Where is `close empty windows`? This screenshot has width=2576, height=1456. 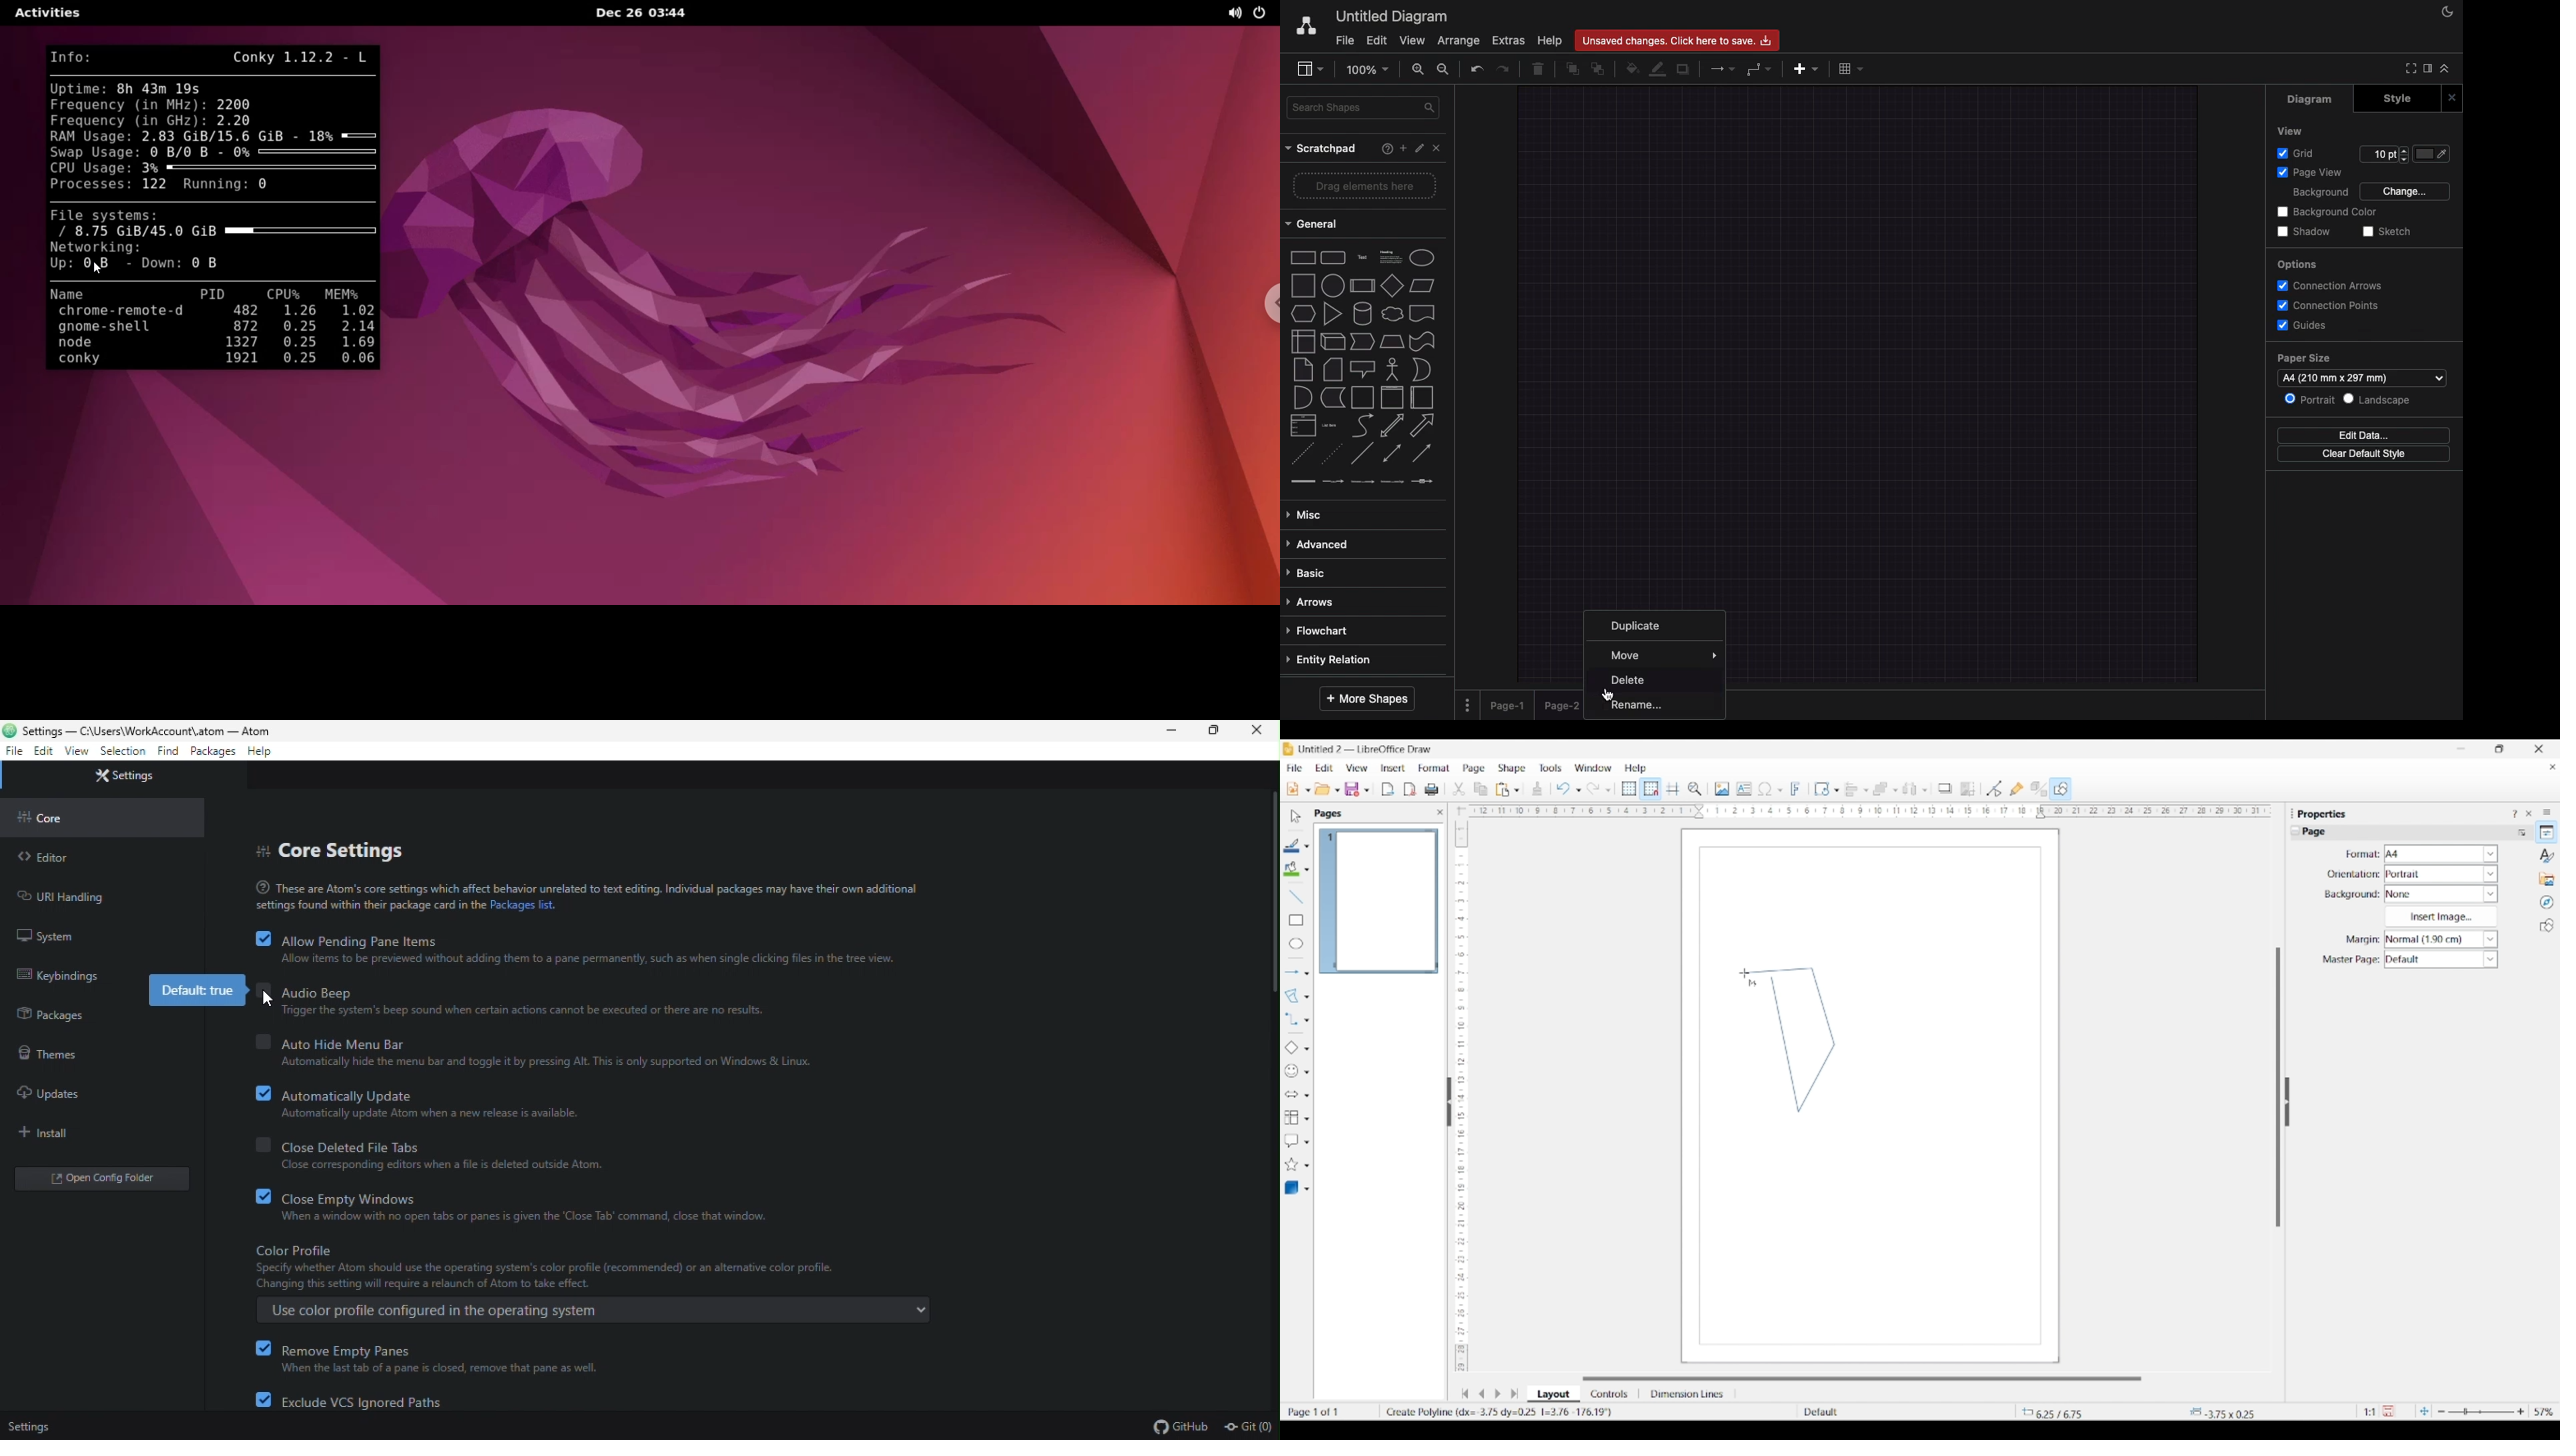 close empty windows is located at coordinates (511, 1198).